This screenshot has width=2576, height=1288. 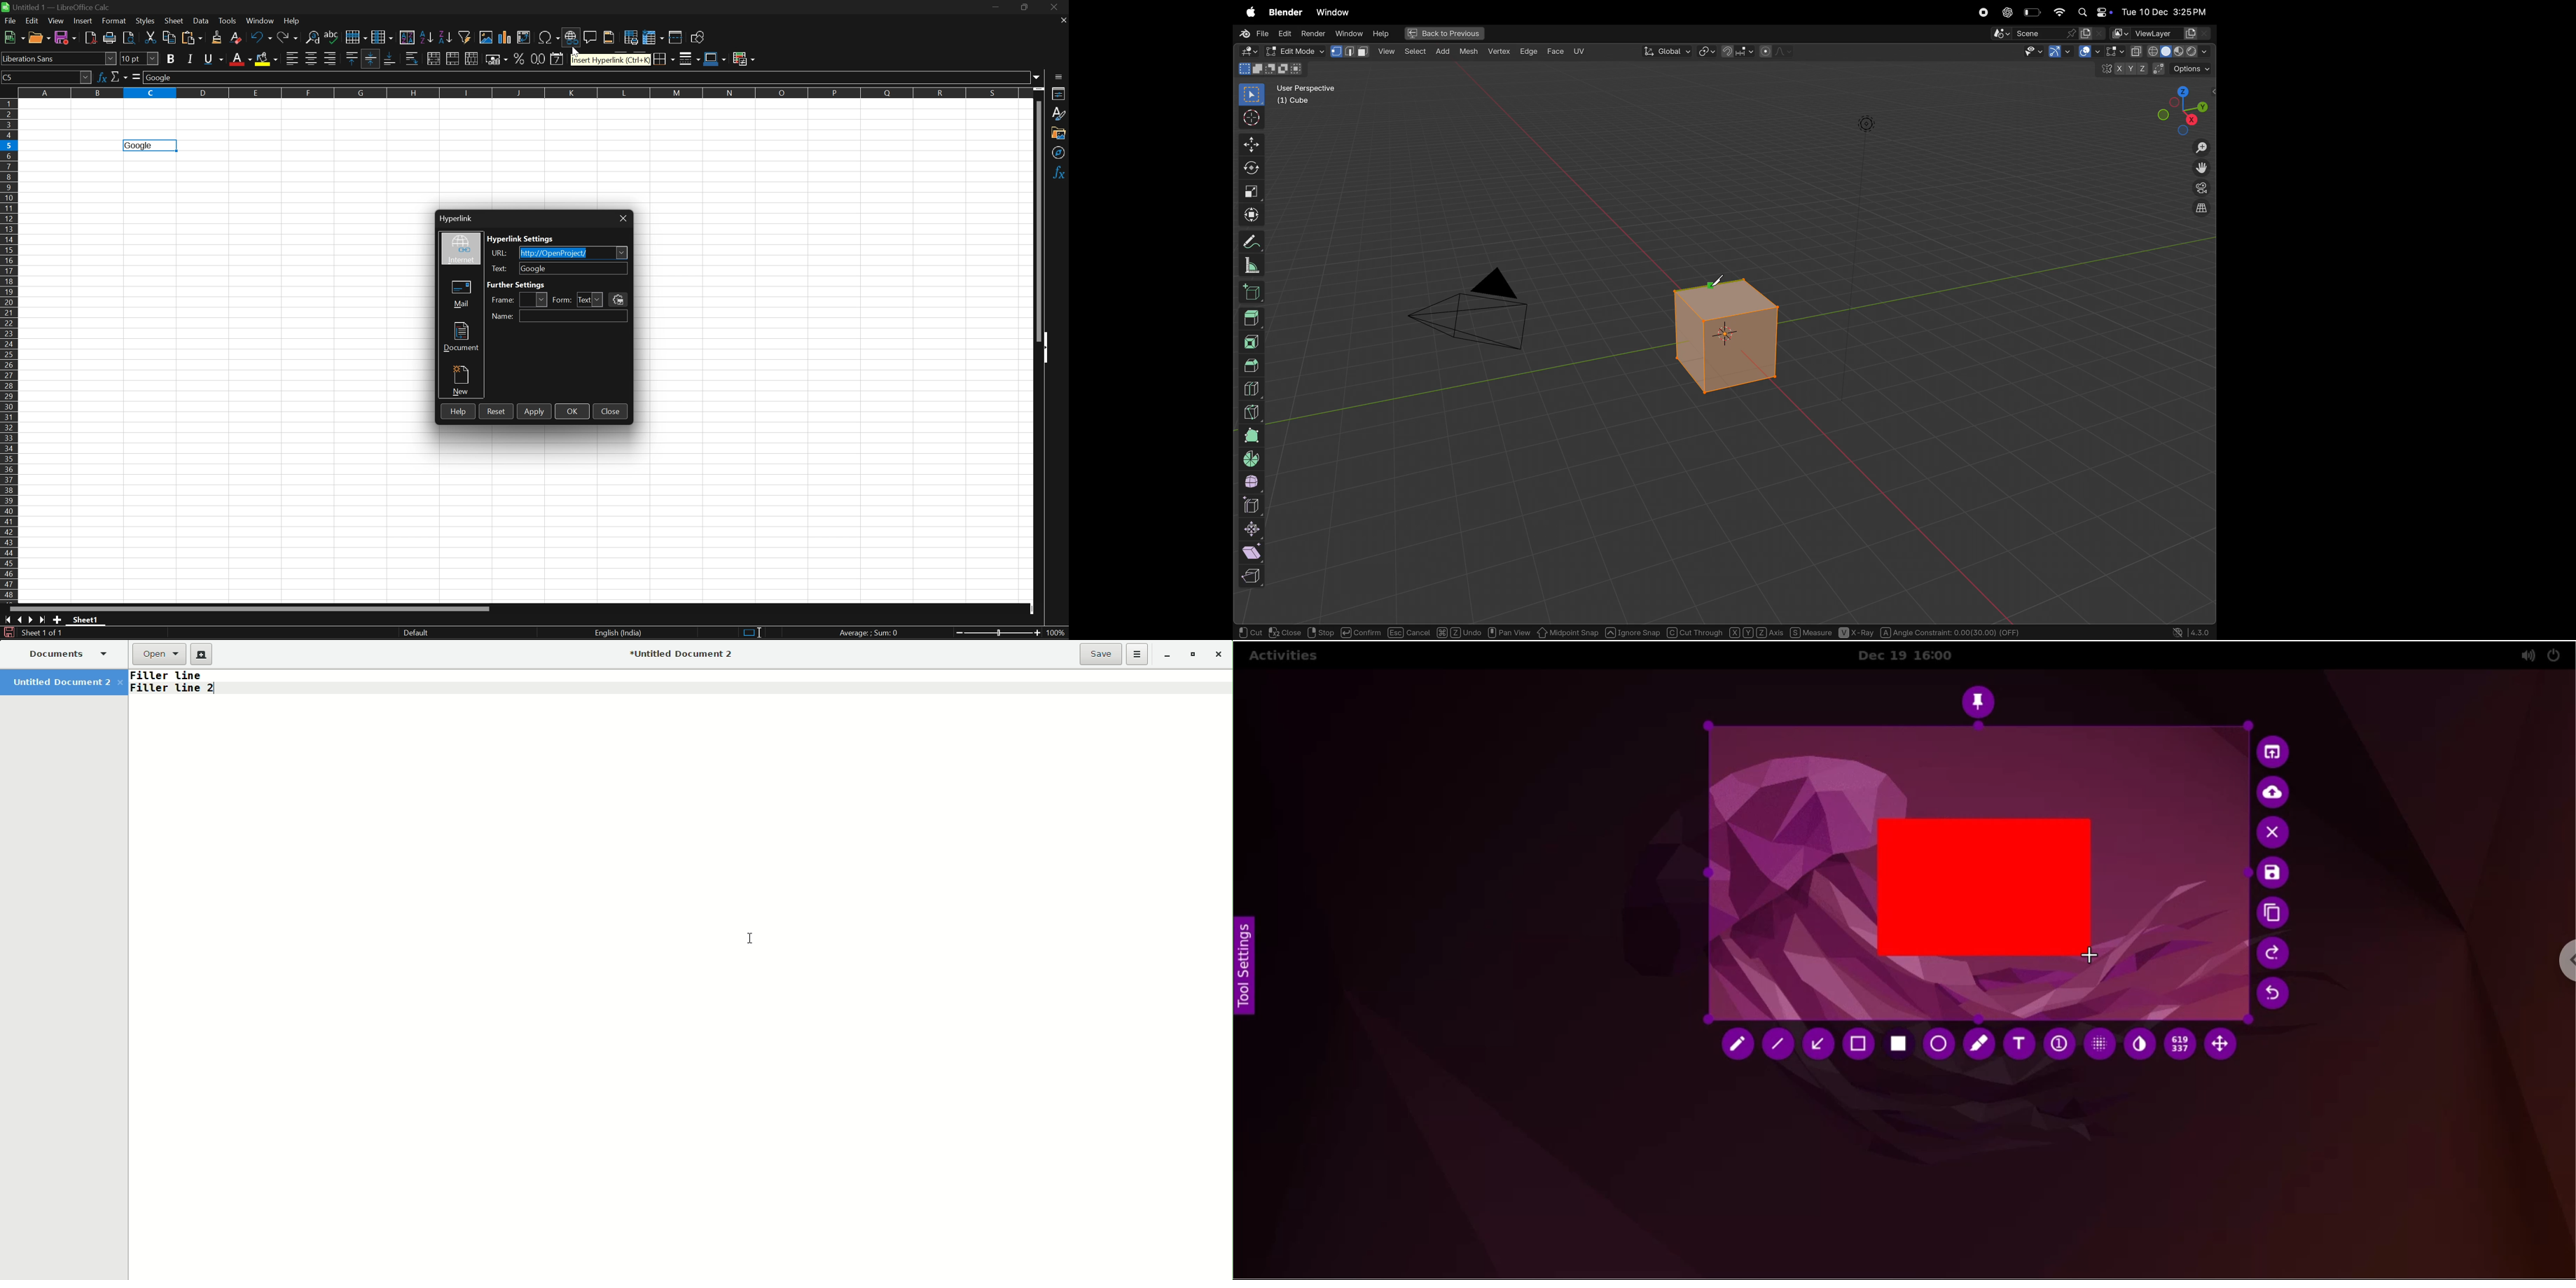 What do you see at coordinates (499, 269) in the screenshot?
I see `Text:` at bounding box center [499, 269].